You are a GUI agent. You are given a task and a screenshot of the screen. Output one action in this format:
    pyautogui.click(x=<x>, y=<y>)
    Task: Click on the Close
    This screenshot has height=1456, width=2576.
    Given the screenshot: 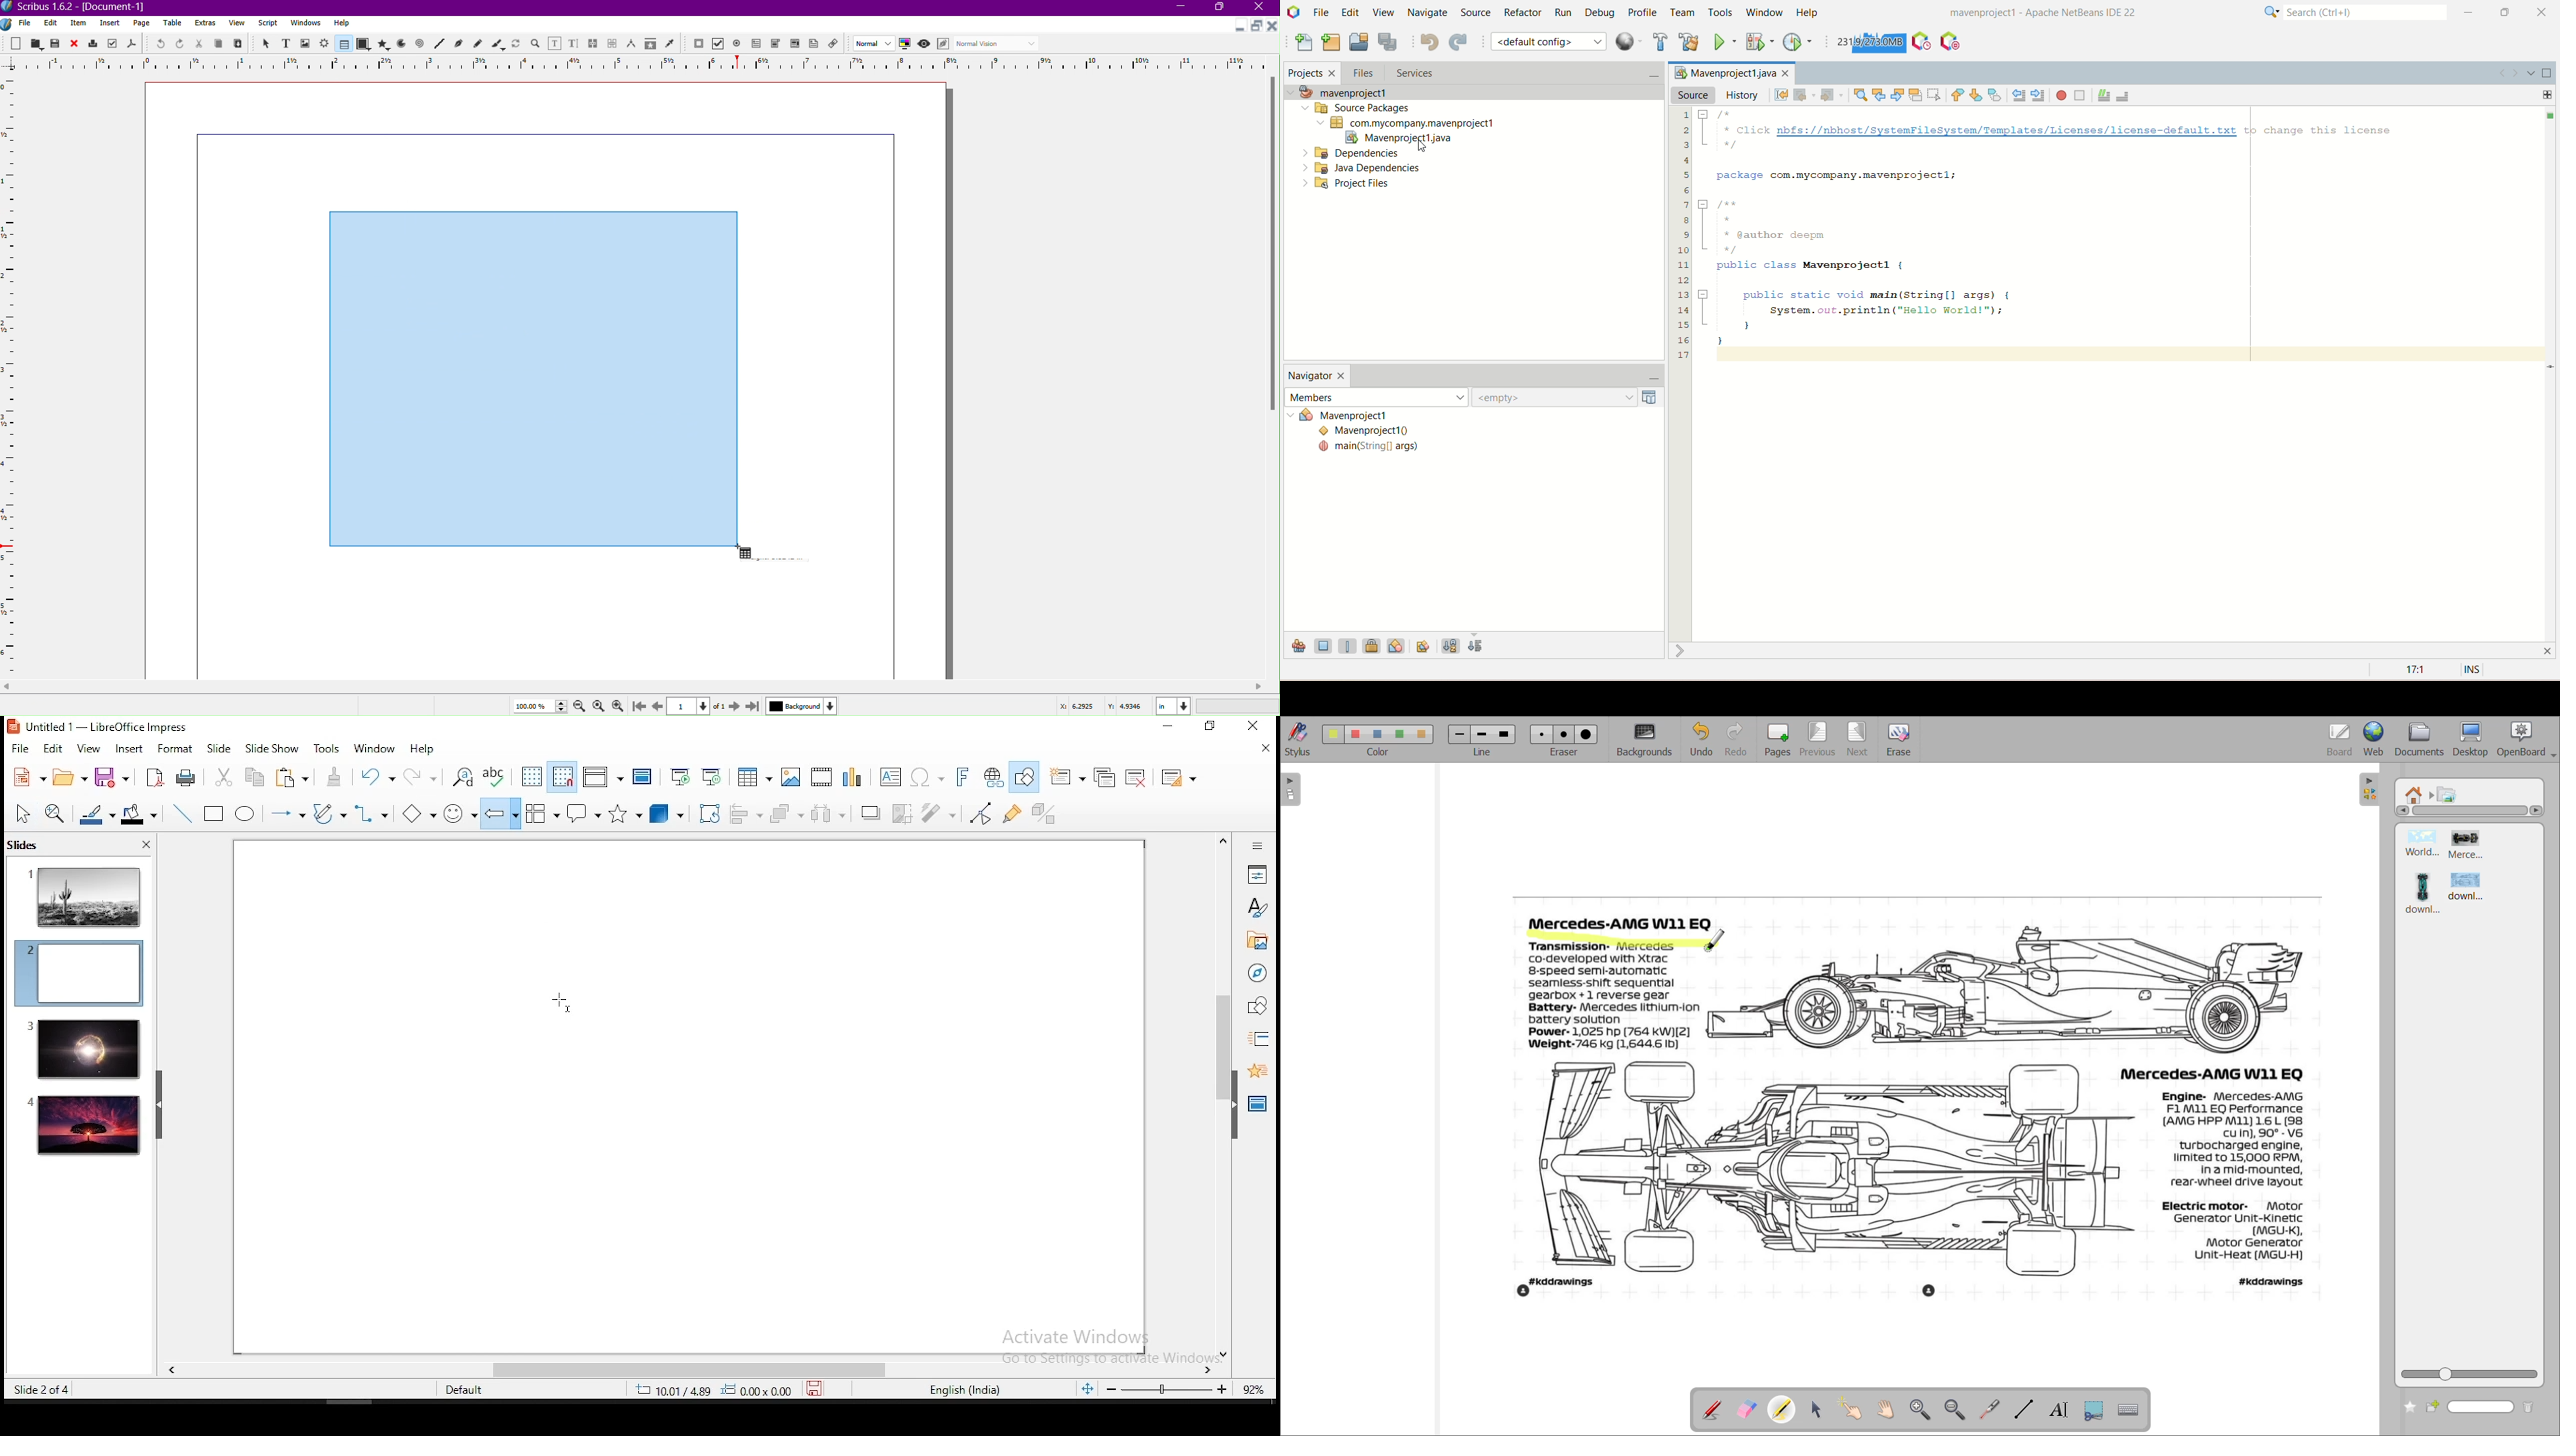 What is the action you would take?
    pyautogui.click(x=75, y=43)
    